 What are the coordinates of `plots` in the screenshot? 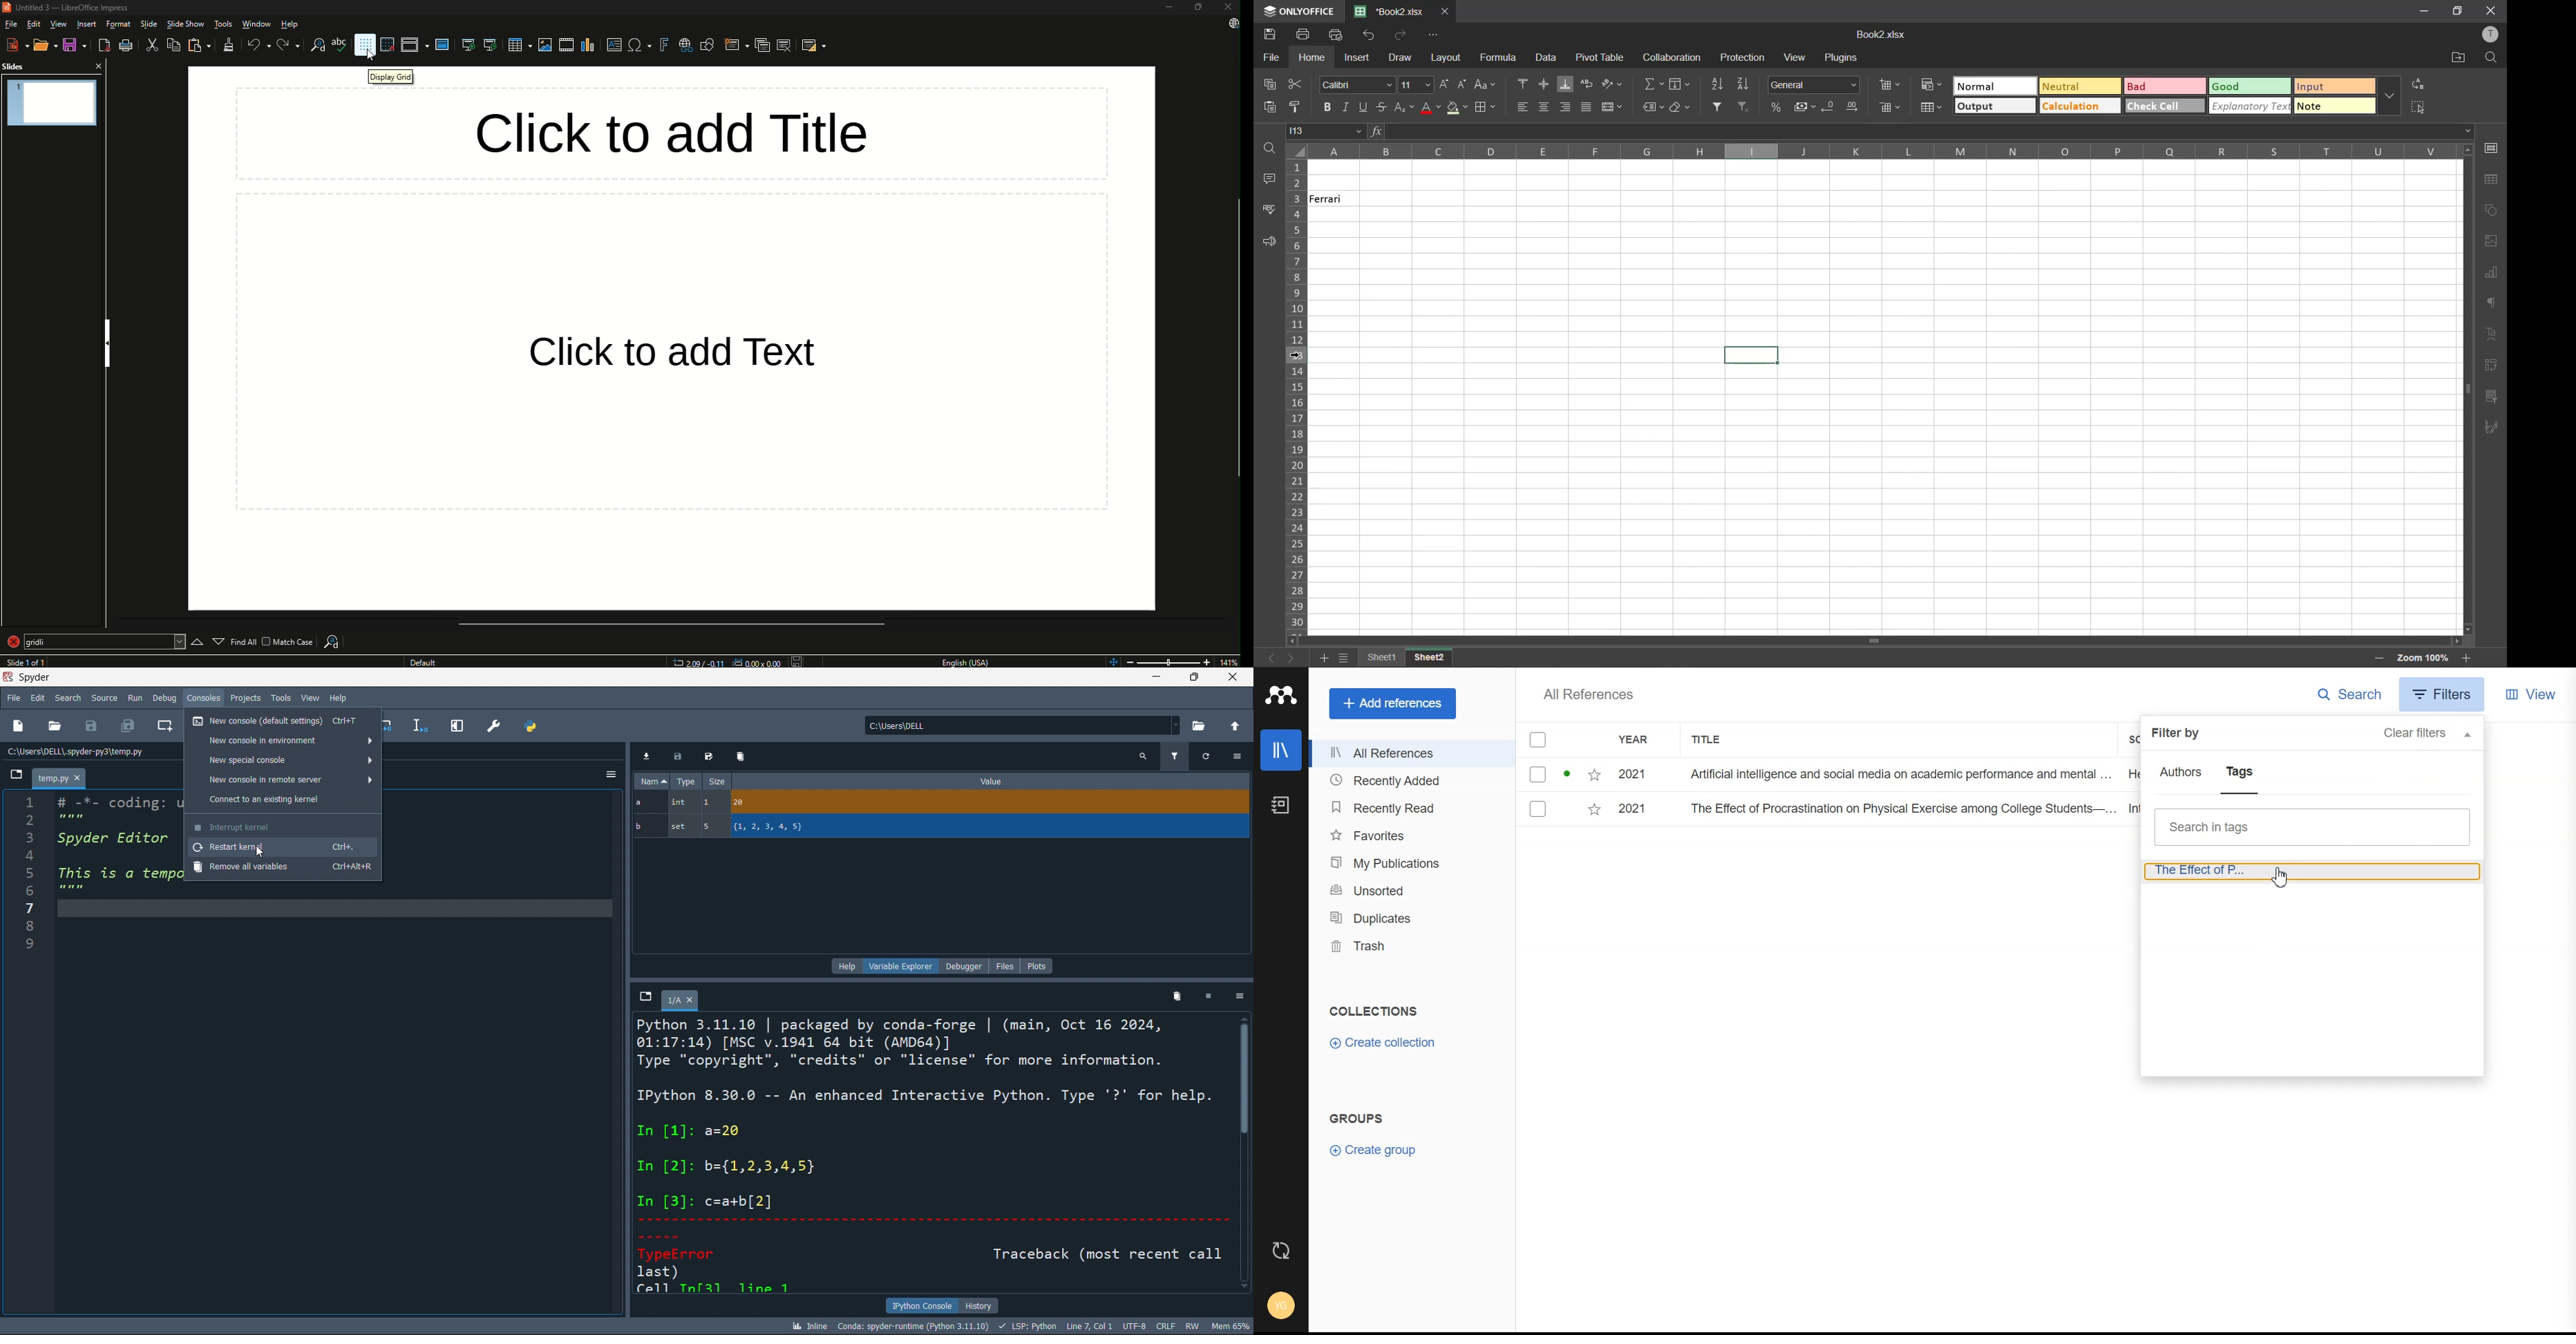 It's located at (1041, 966).